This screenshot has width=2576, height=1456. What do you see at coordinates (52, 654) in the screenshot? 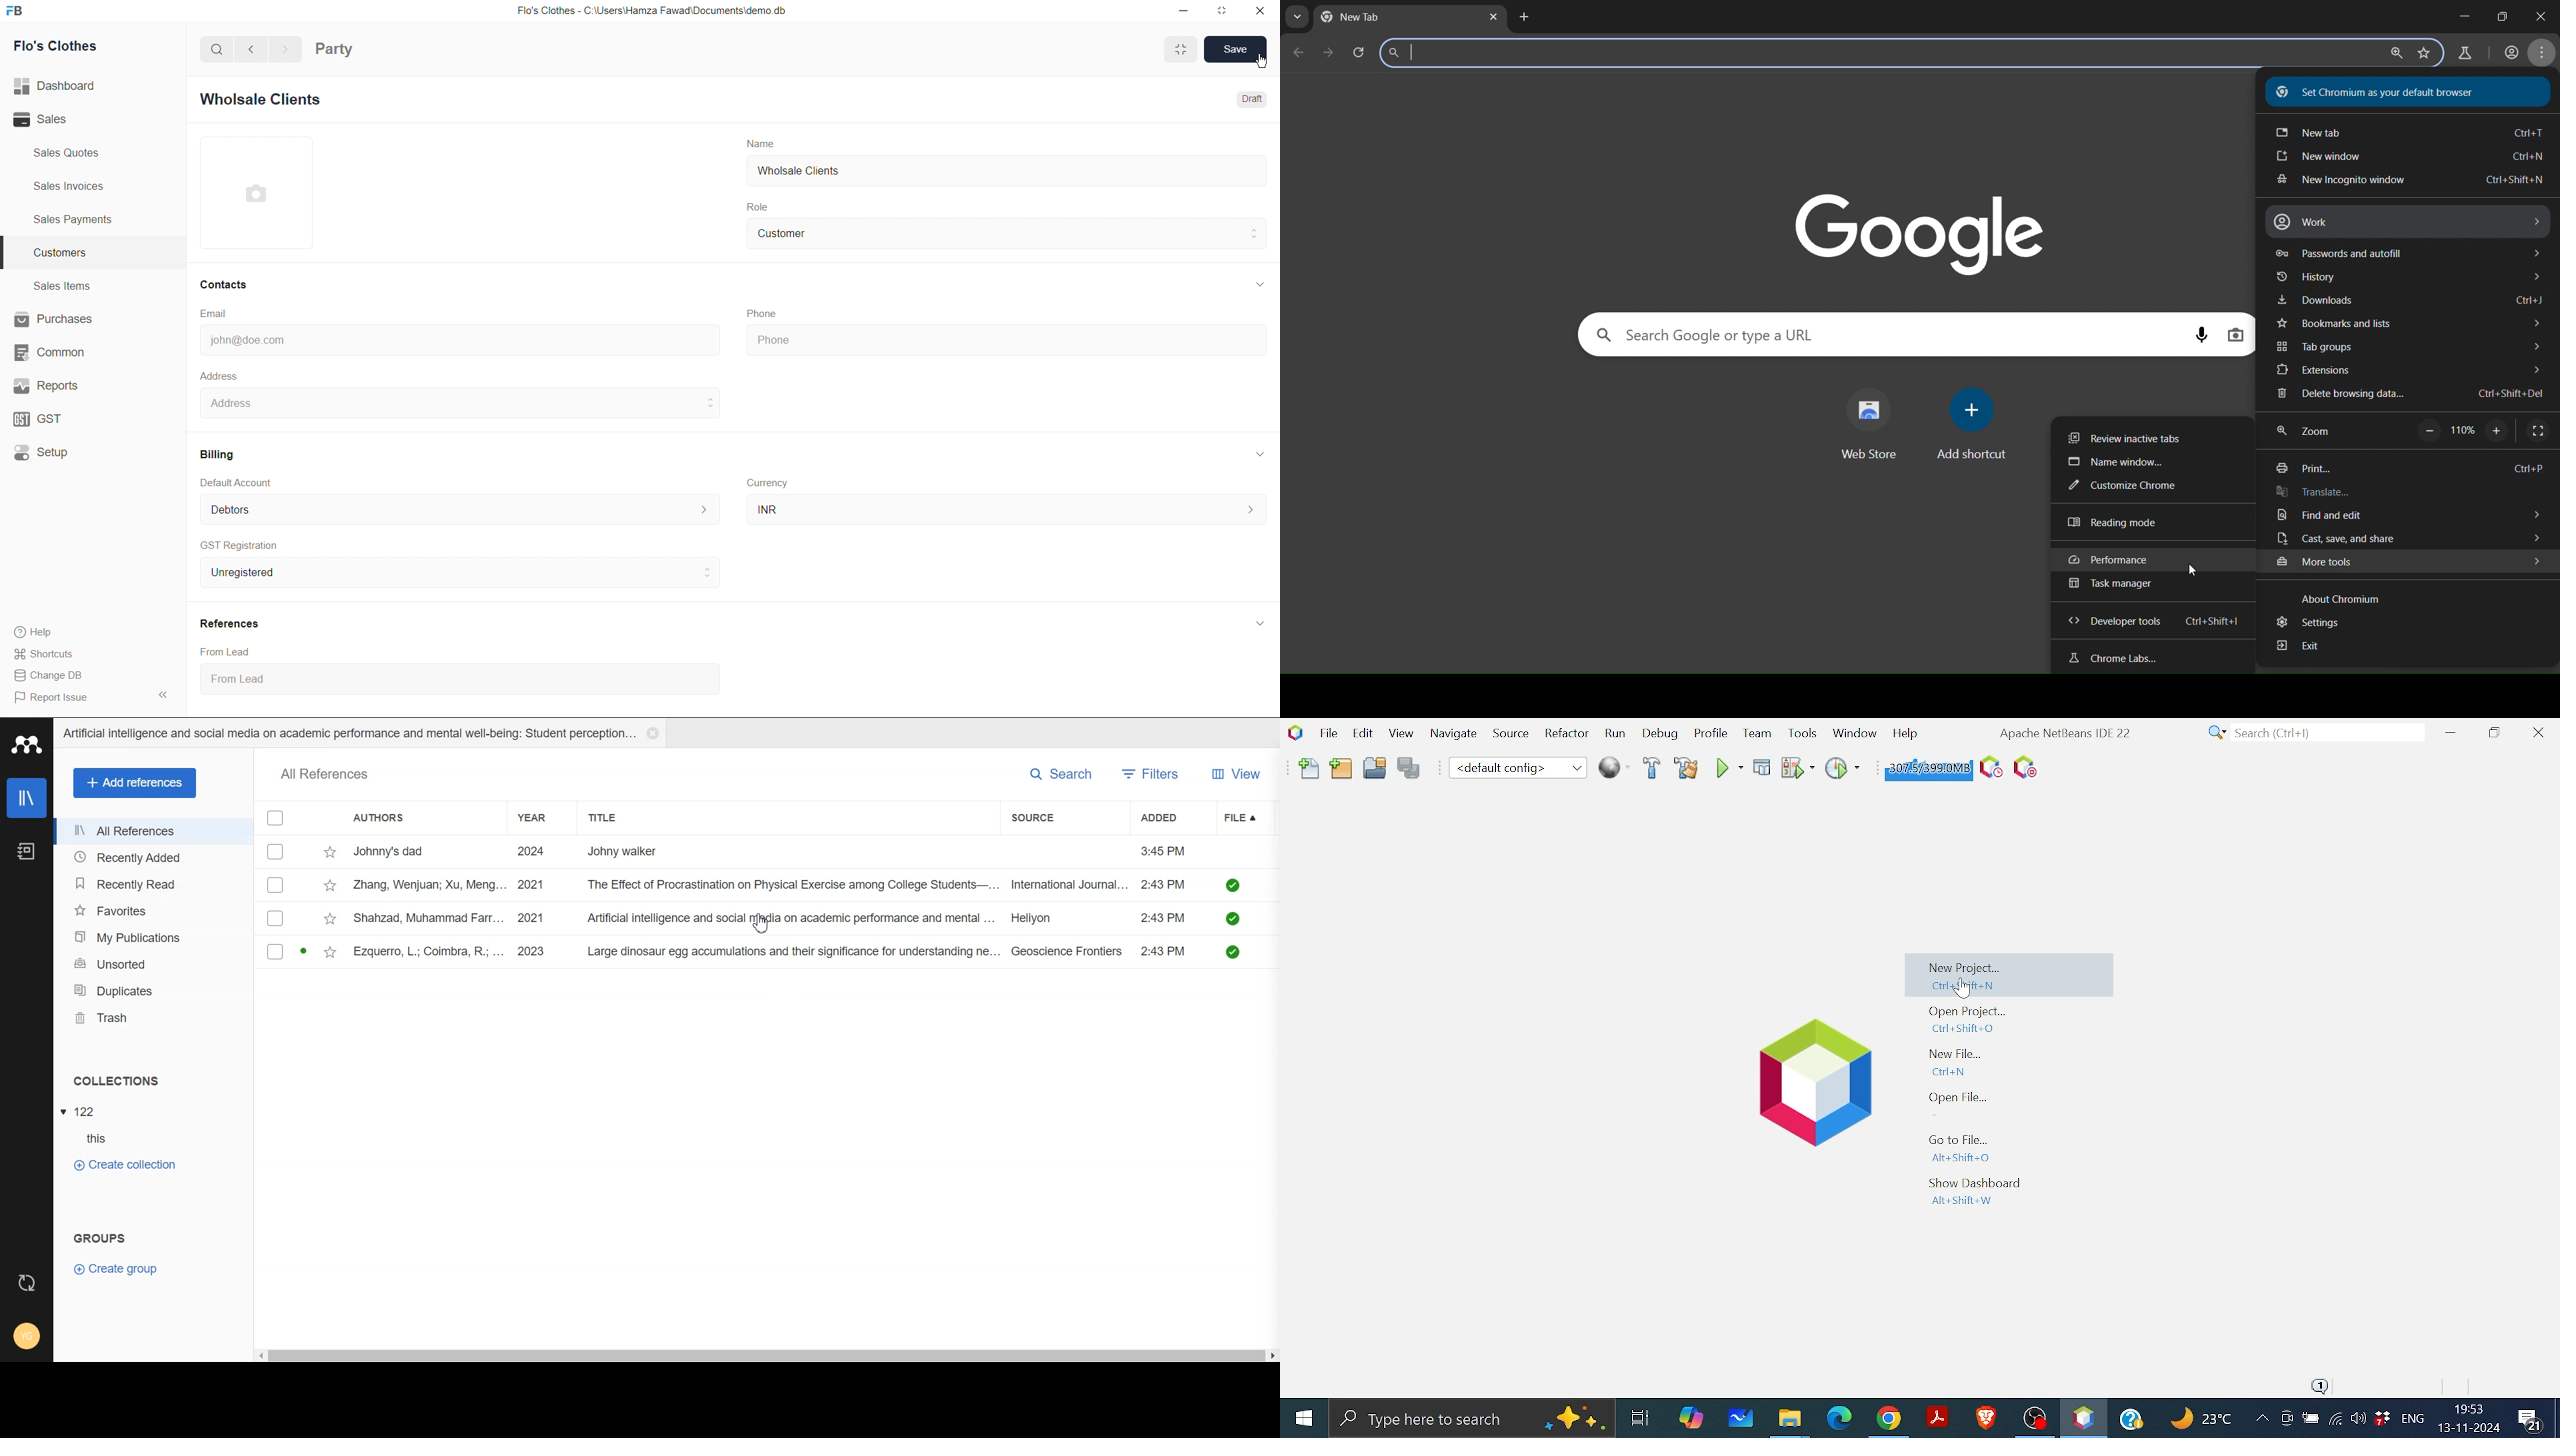
I see `Shortcuts` at bounding box center [52, 654].